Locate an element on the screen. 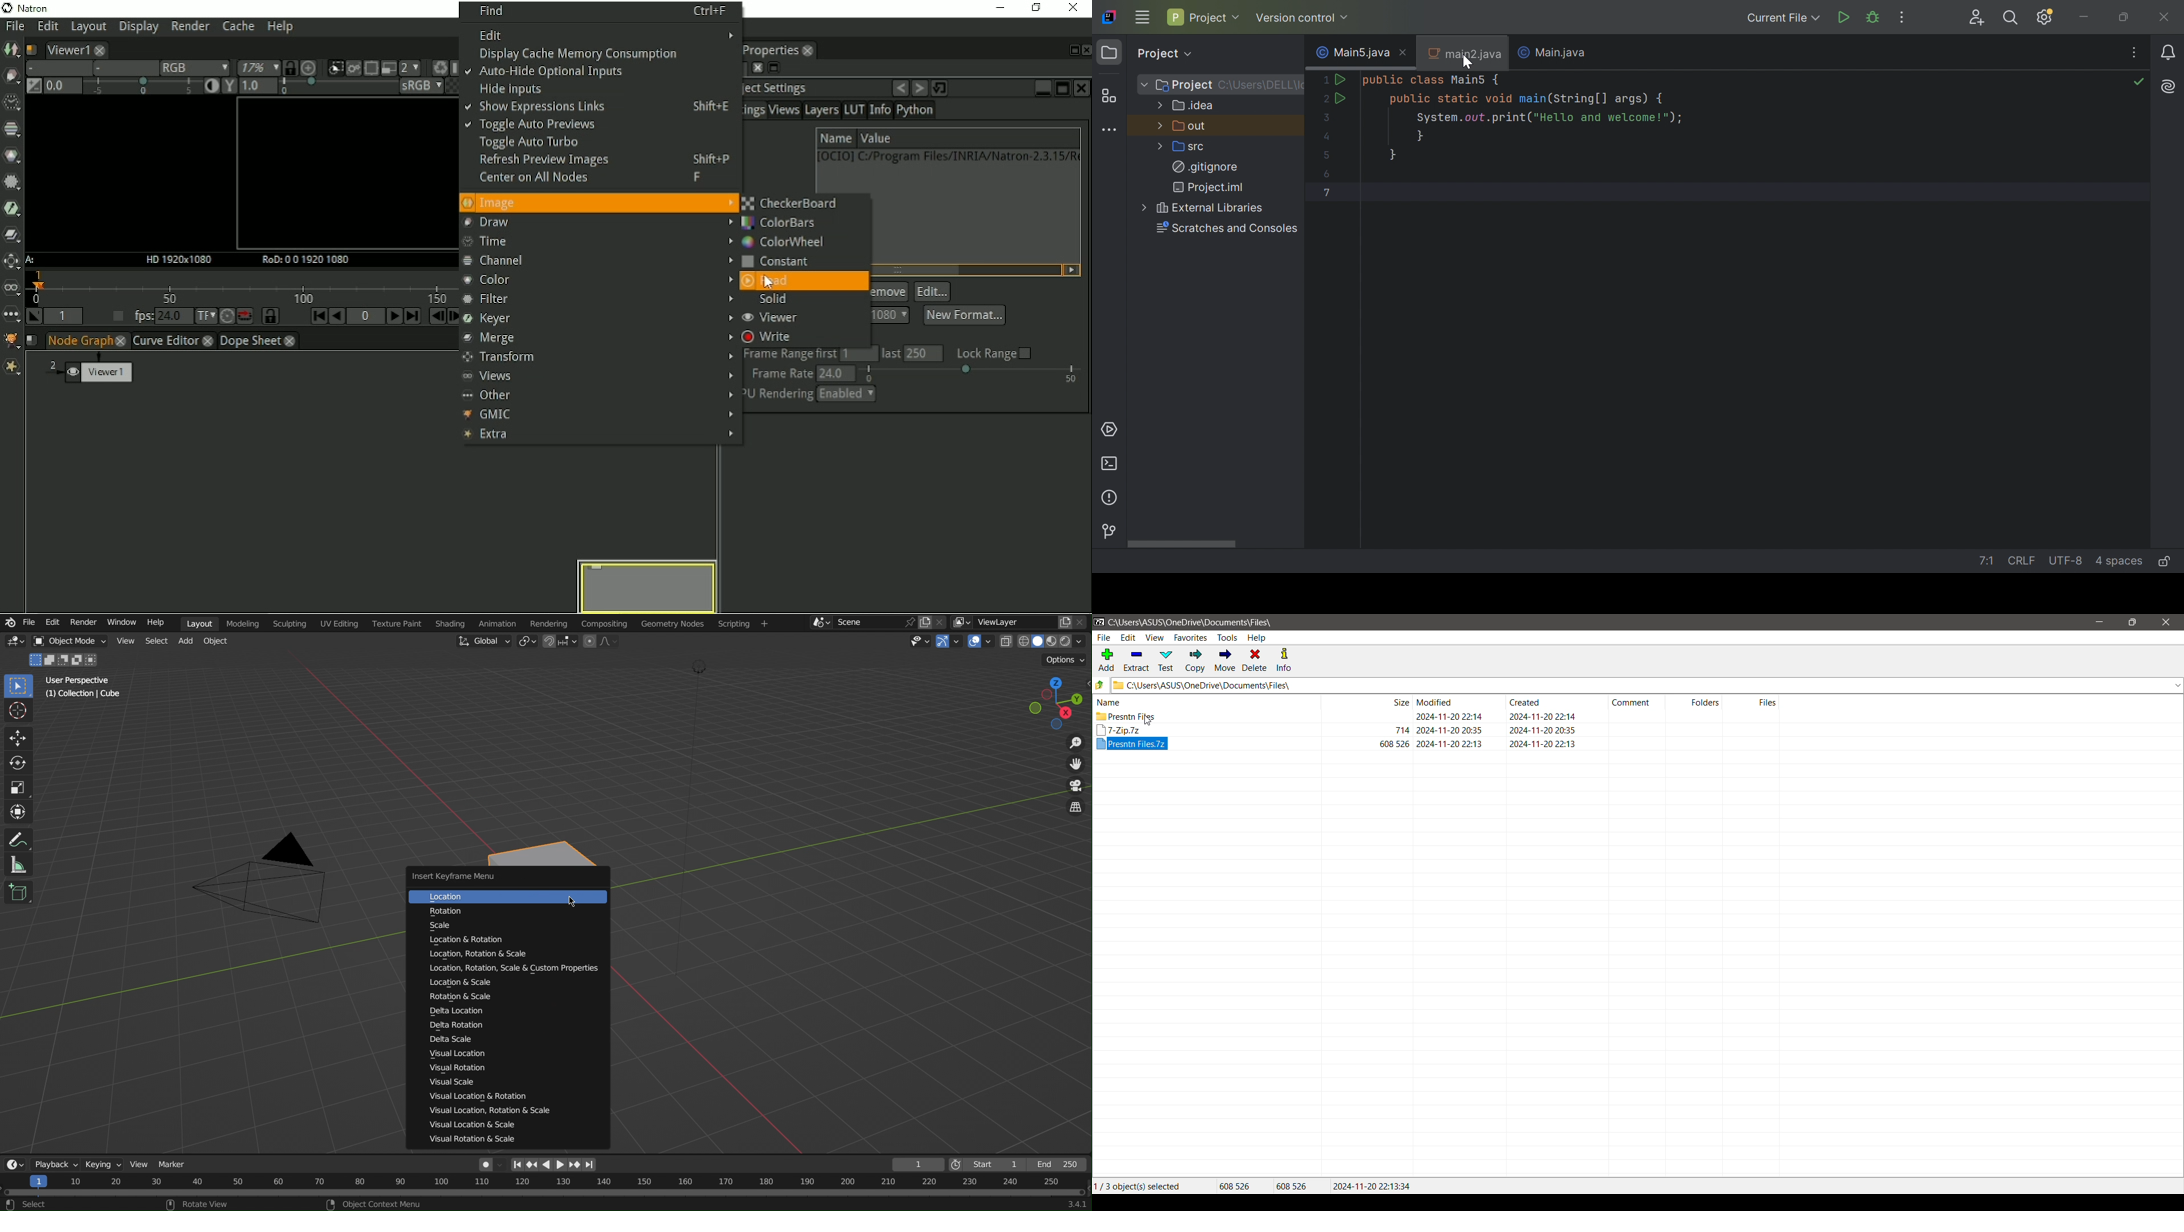  Measure is located at coordinates (19, 865).